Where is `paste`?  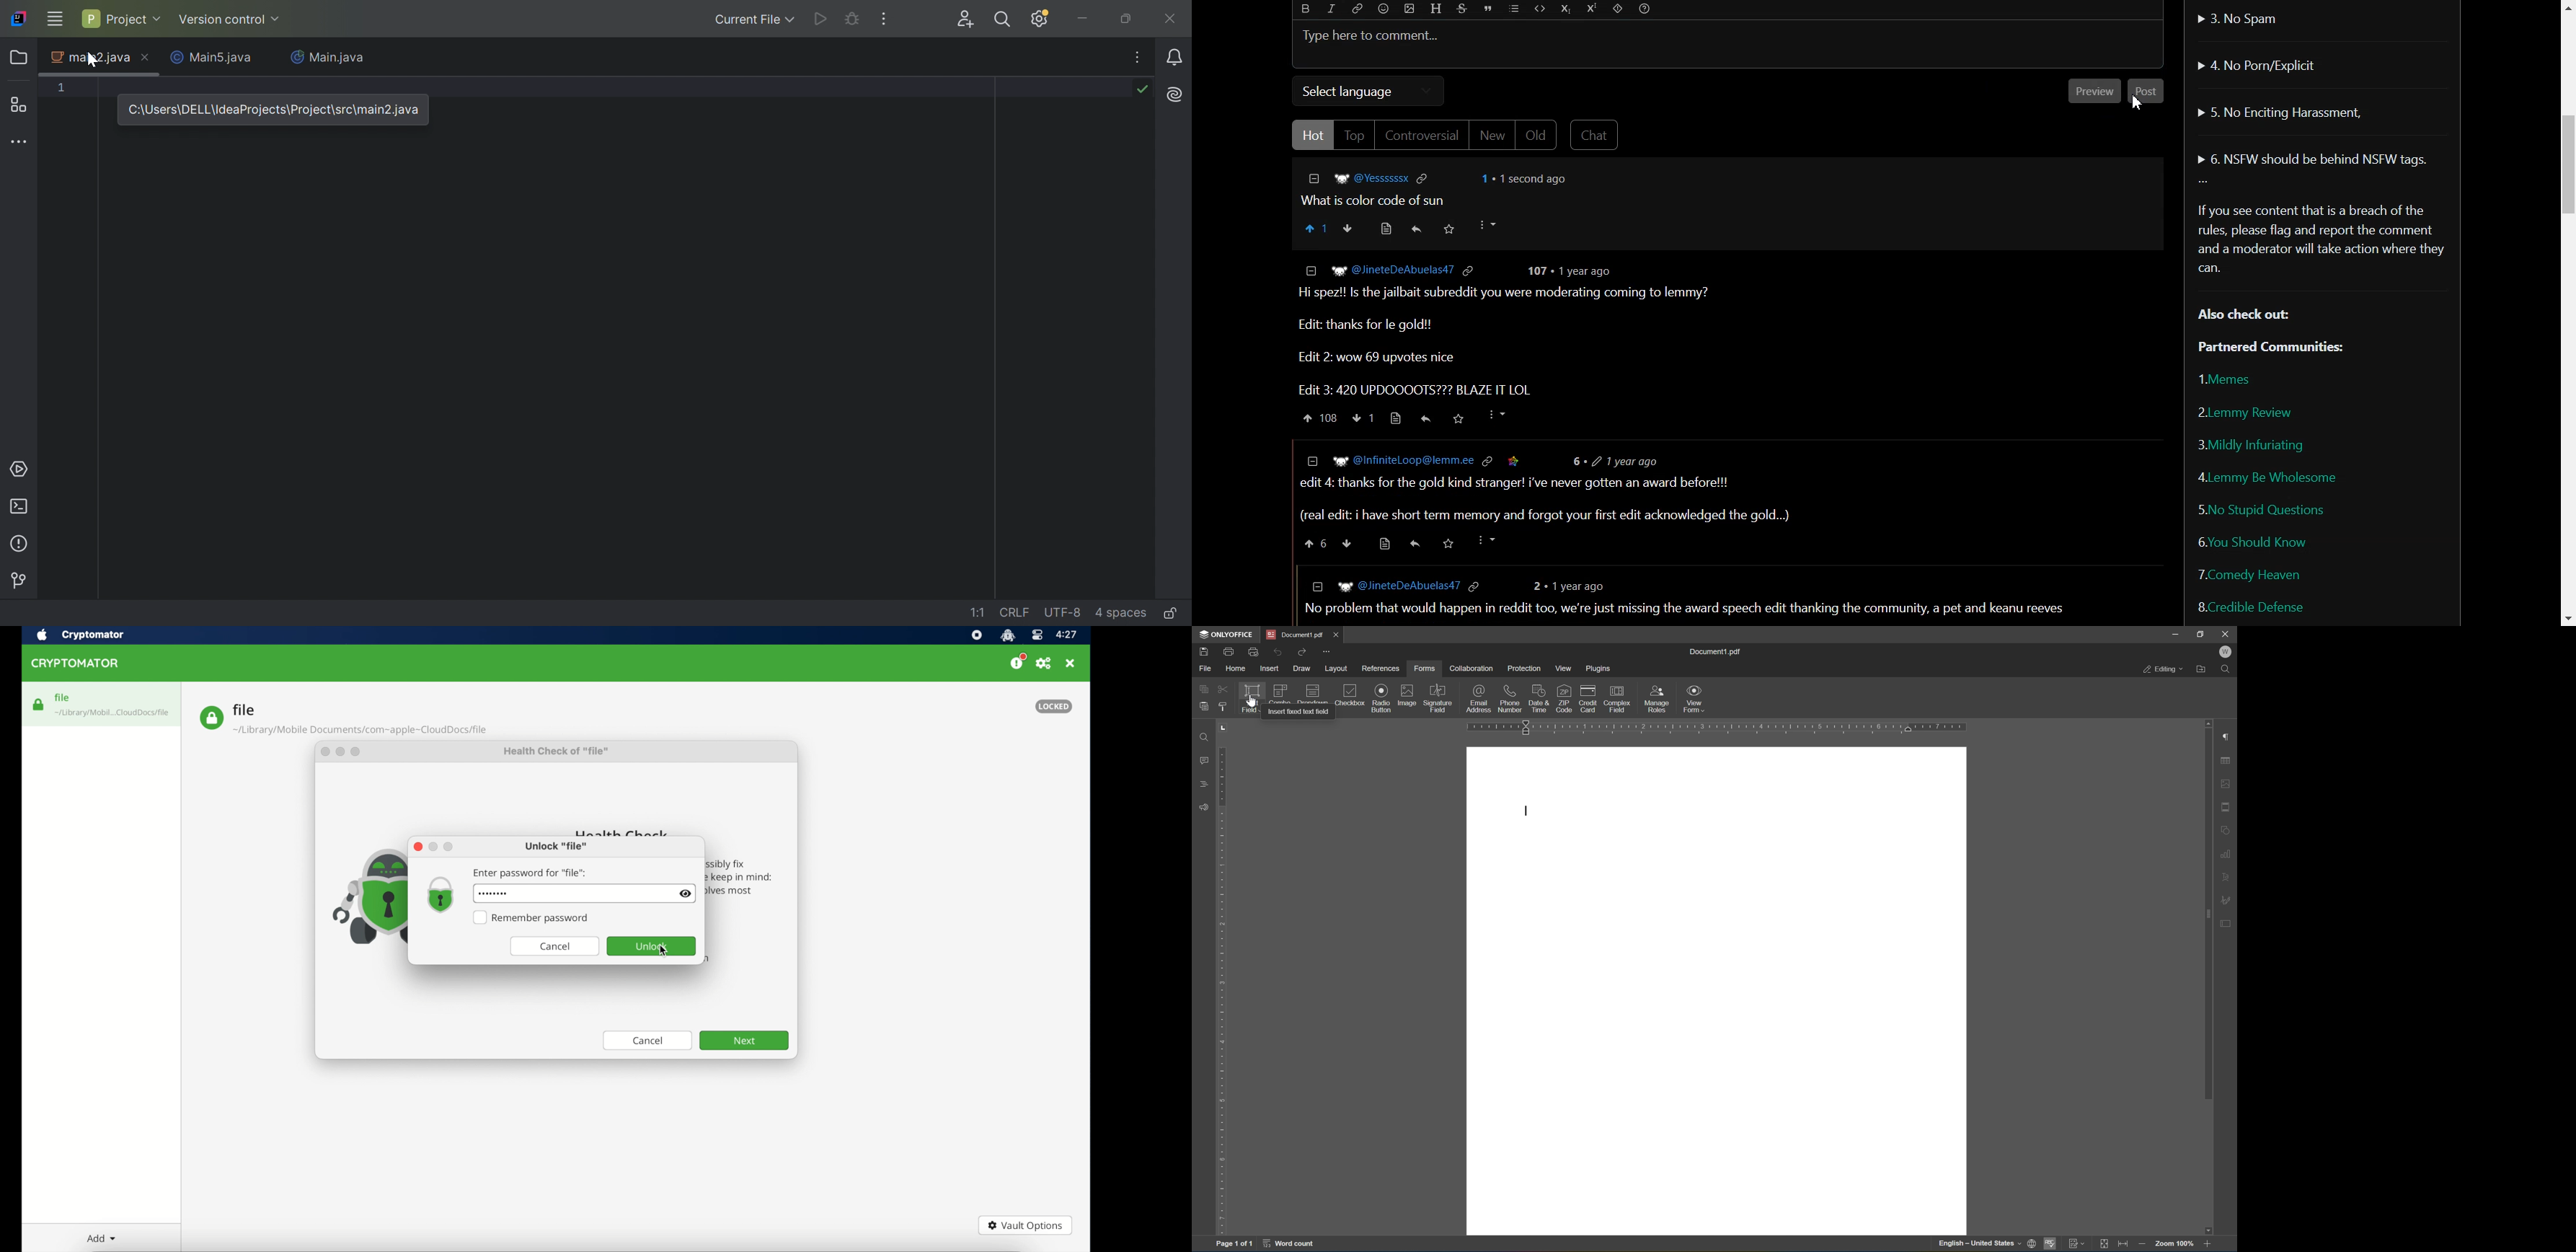
paste is located at coordinates (1204, 706).